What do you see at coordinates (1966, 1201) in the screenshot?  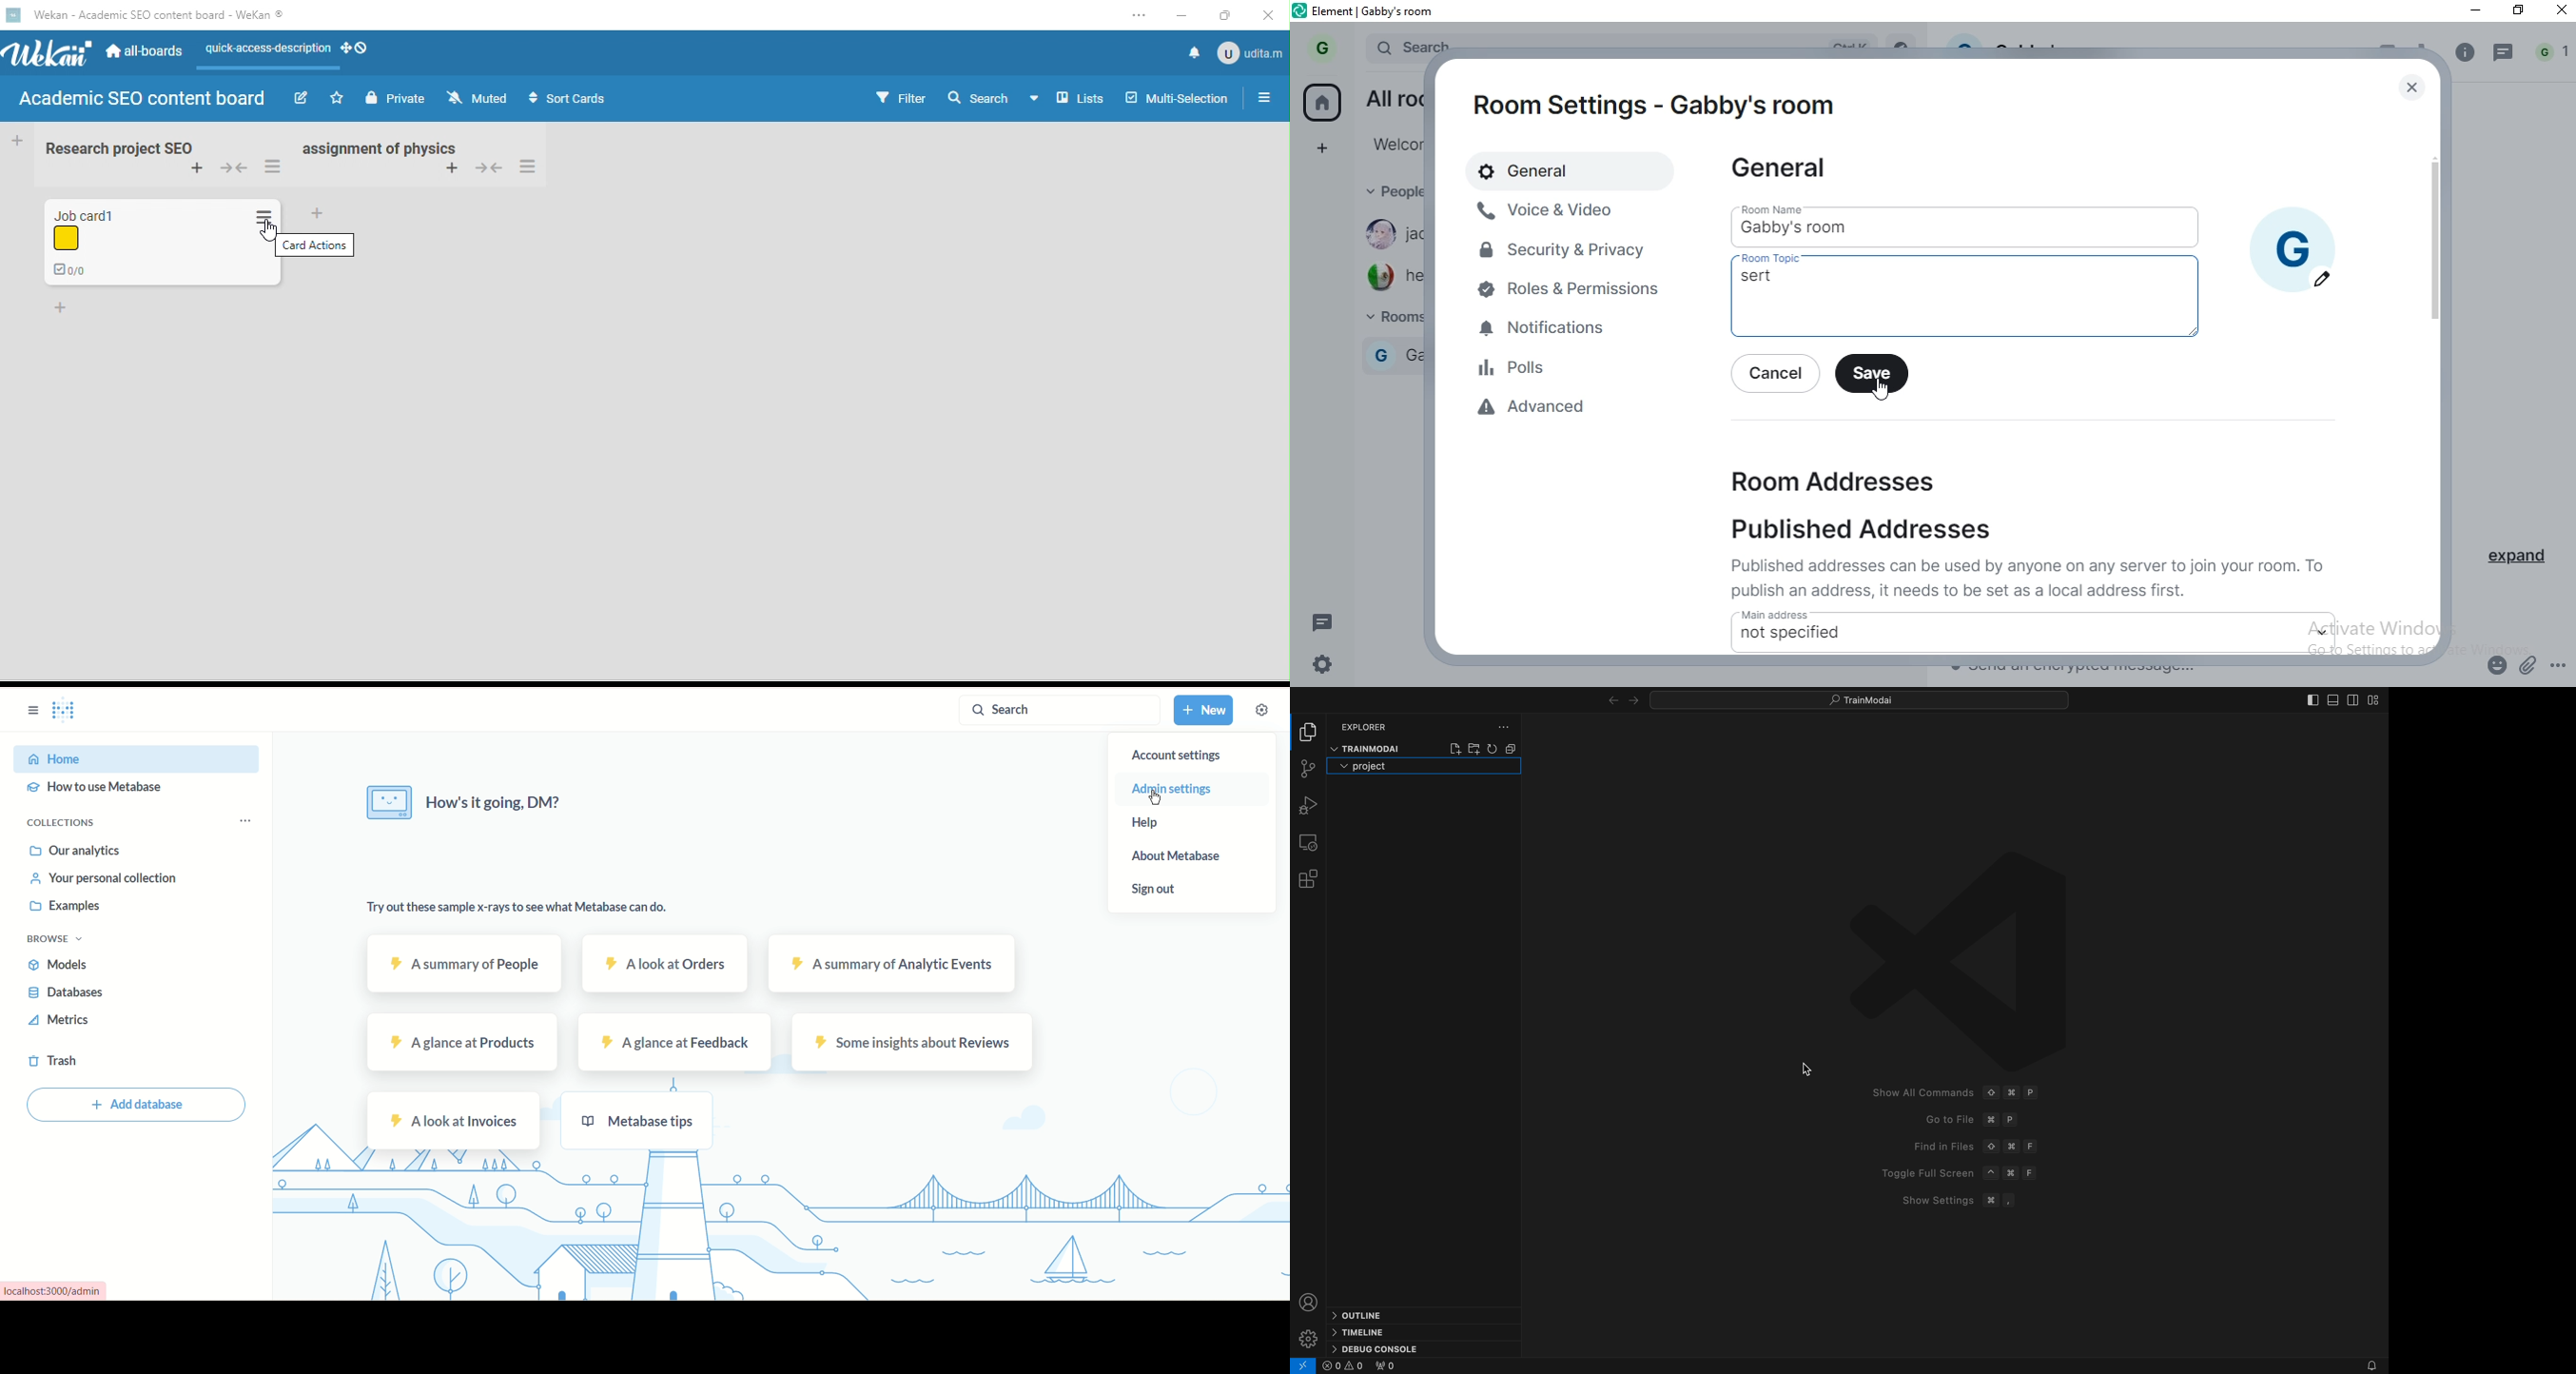 I see `Show settings` at bounding box center [1966, 1201].